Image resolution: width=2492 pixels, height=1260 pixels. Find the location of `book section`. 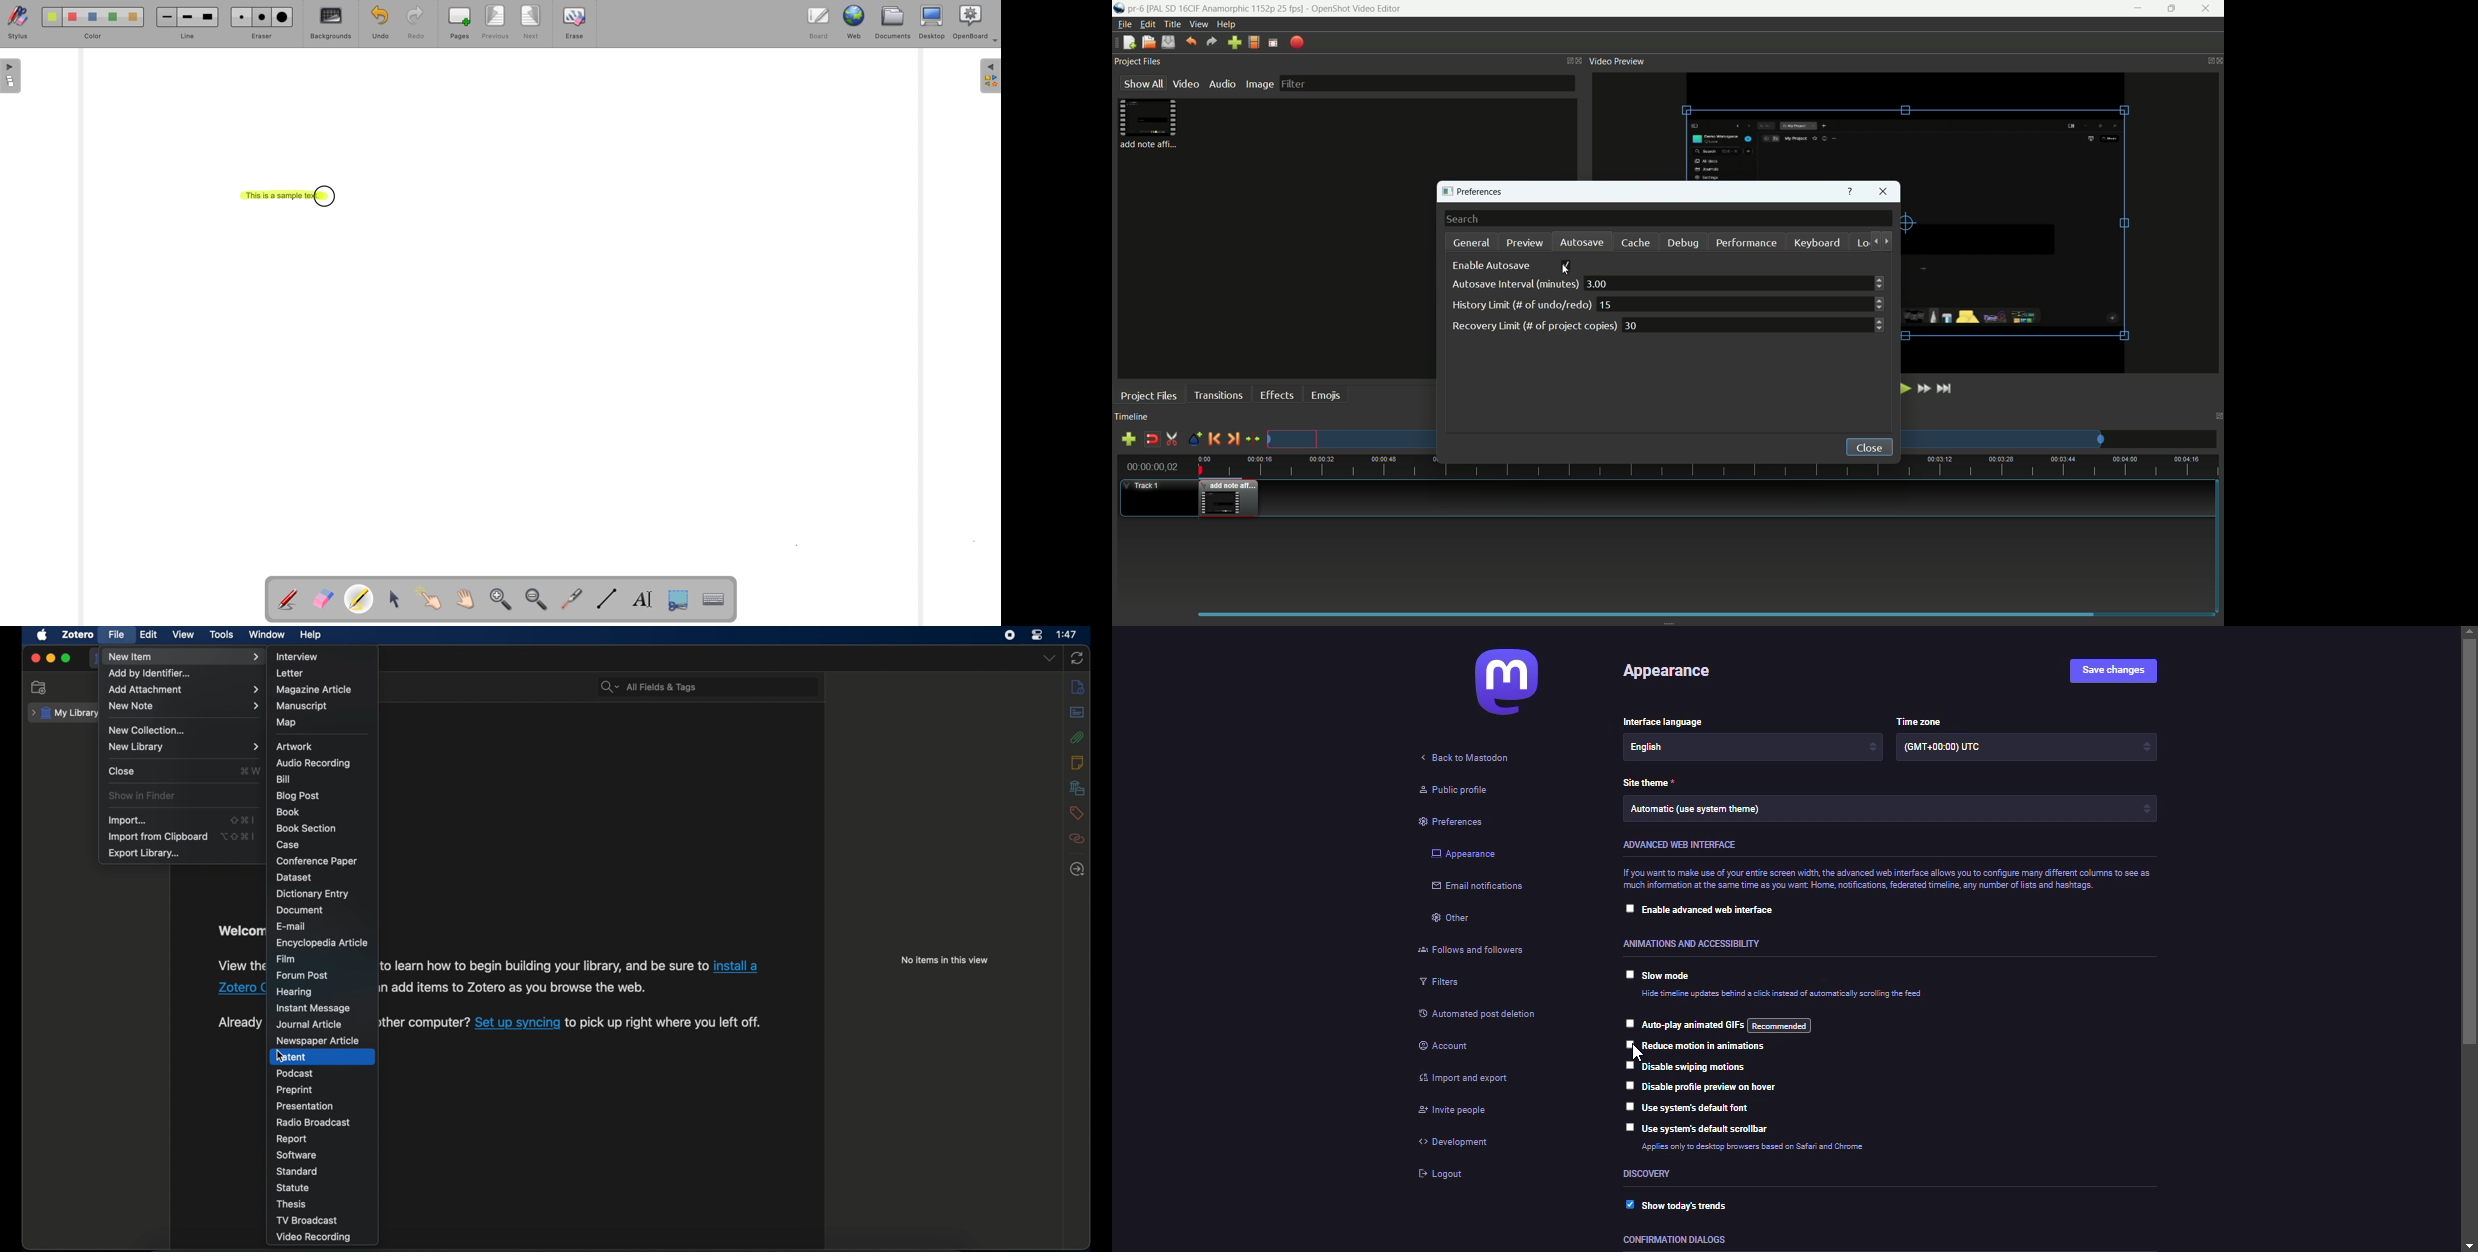

book section is located at coordinates (307, 829).